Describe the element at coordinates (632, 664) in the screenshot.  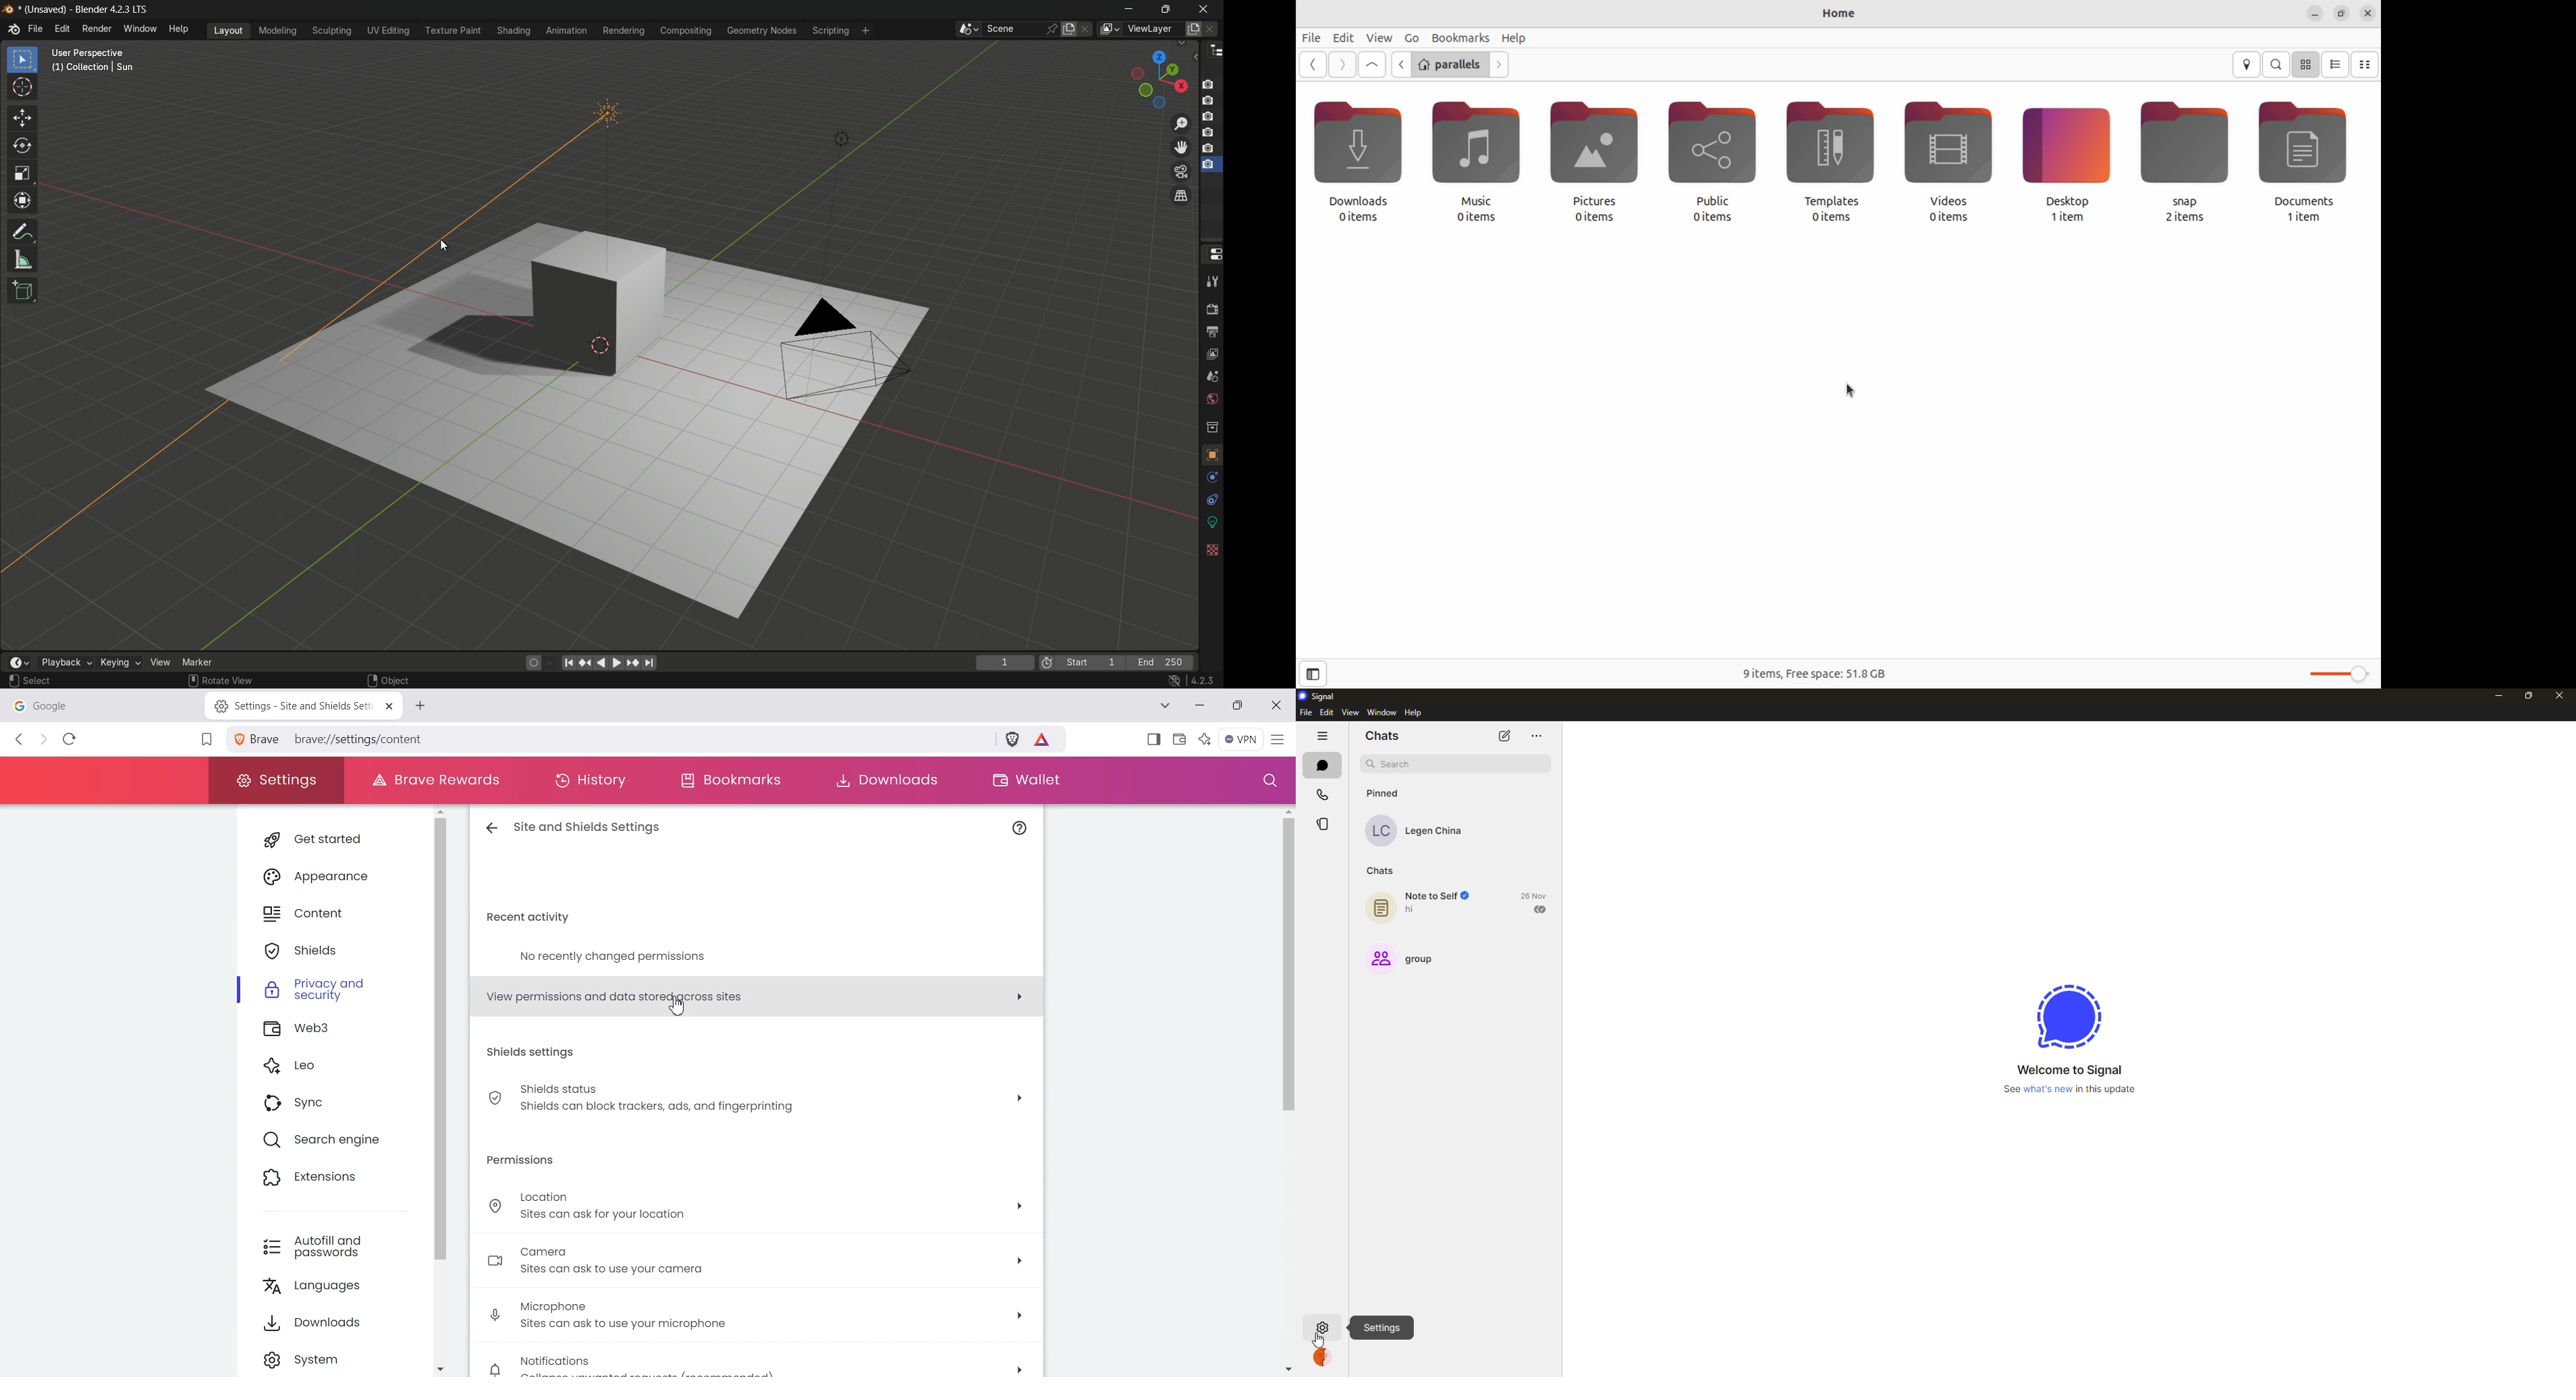
I see `jump to keyframe` at that location.